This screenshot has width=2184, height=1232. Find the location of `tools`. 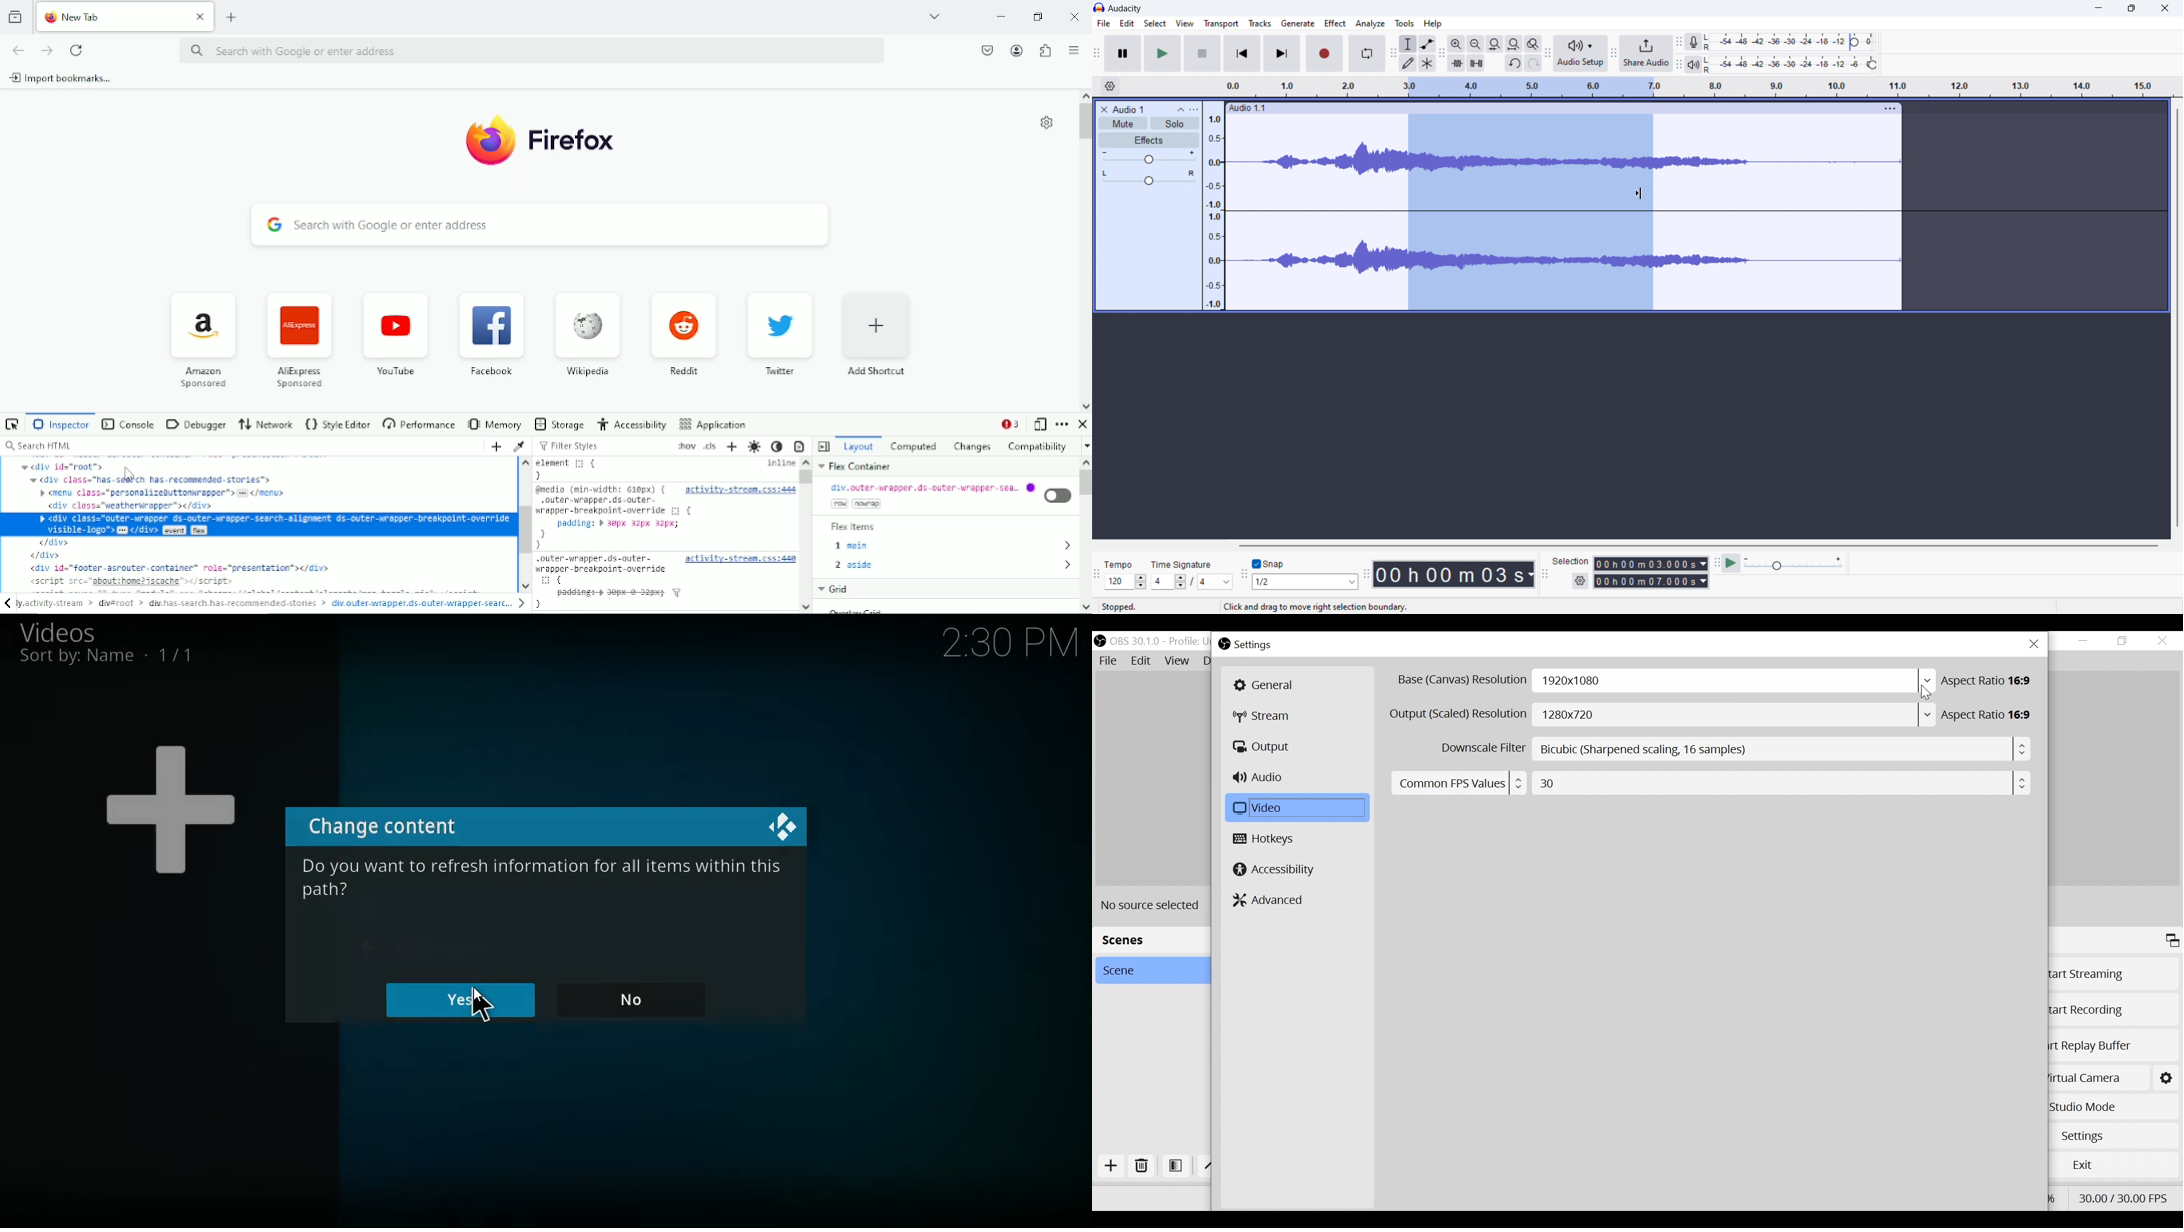

tools is located at coordinates (1405, 23).